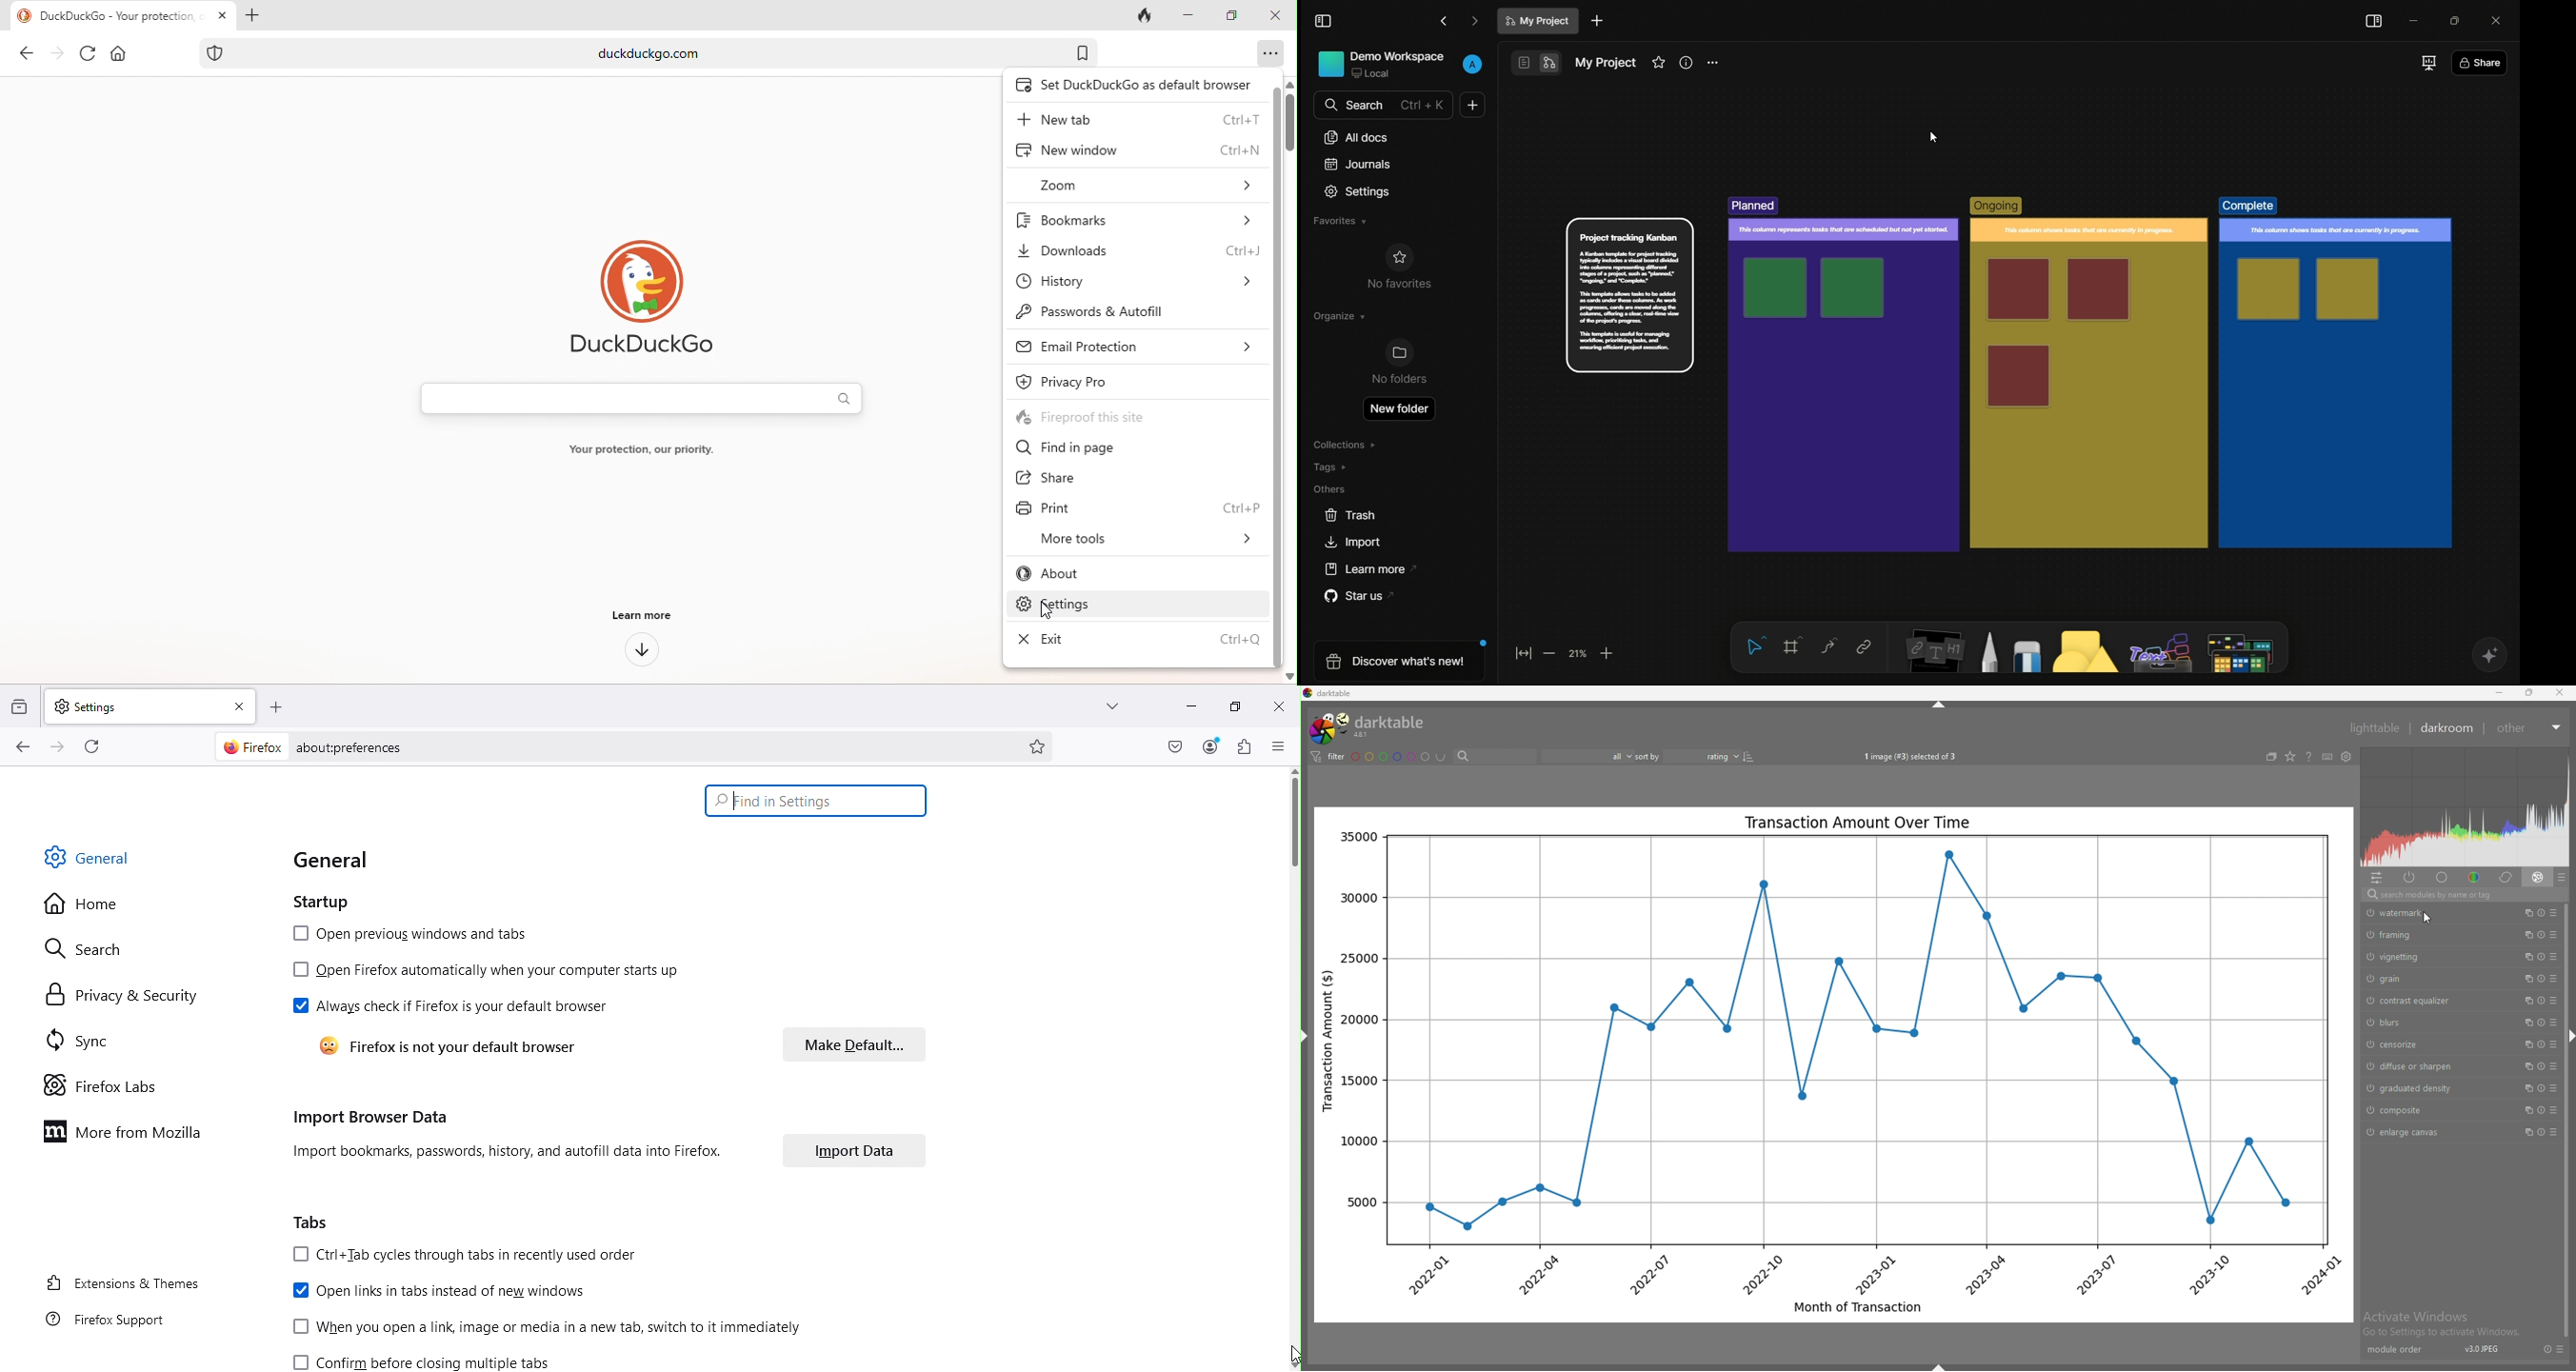 The width and height of the screenshot is (2576, 1372). Describe the element at coordinates (2554, 1066) in the screenshot. I see `presets` at that location.